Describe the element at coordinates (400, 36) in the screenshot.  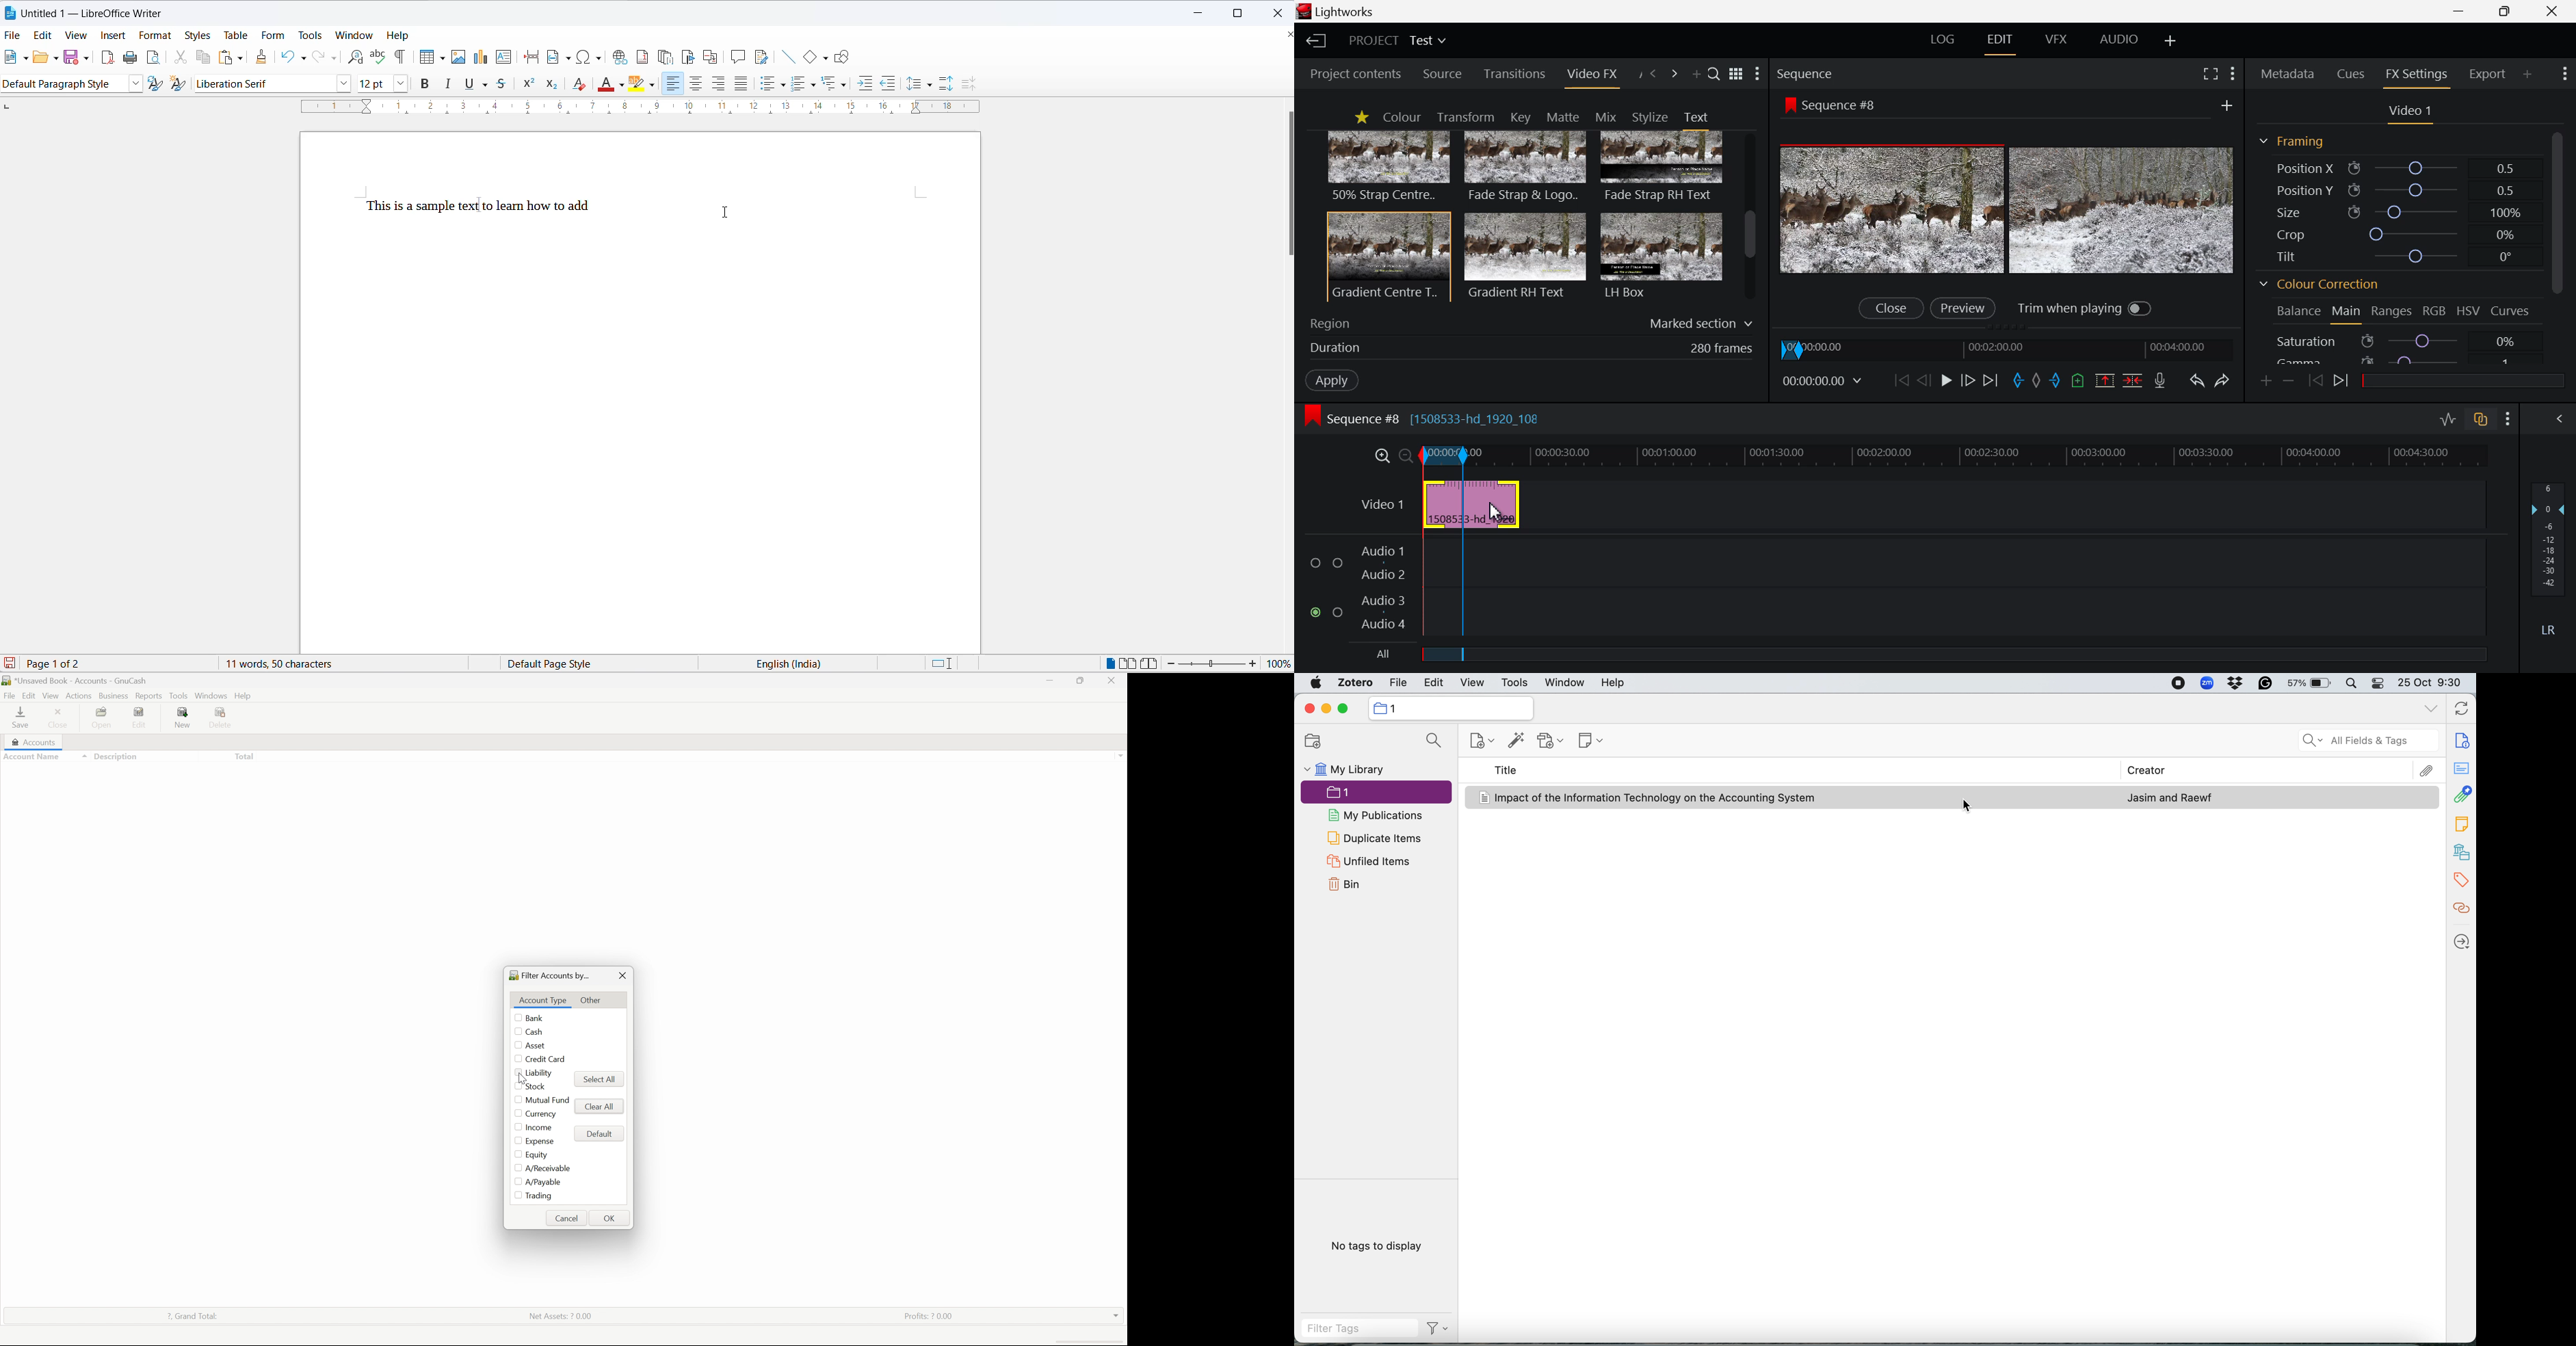
I see `help` at that location.